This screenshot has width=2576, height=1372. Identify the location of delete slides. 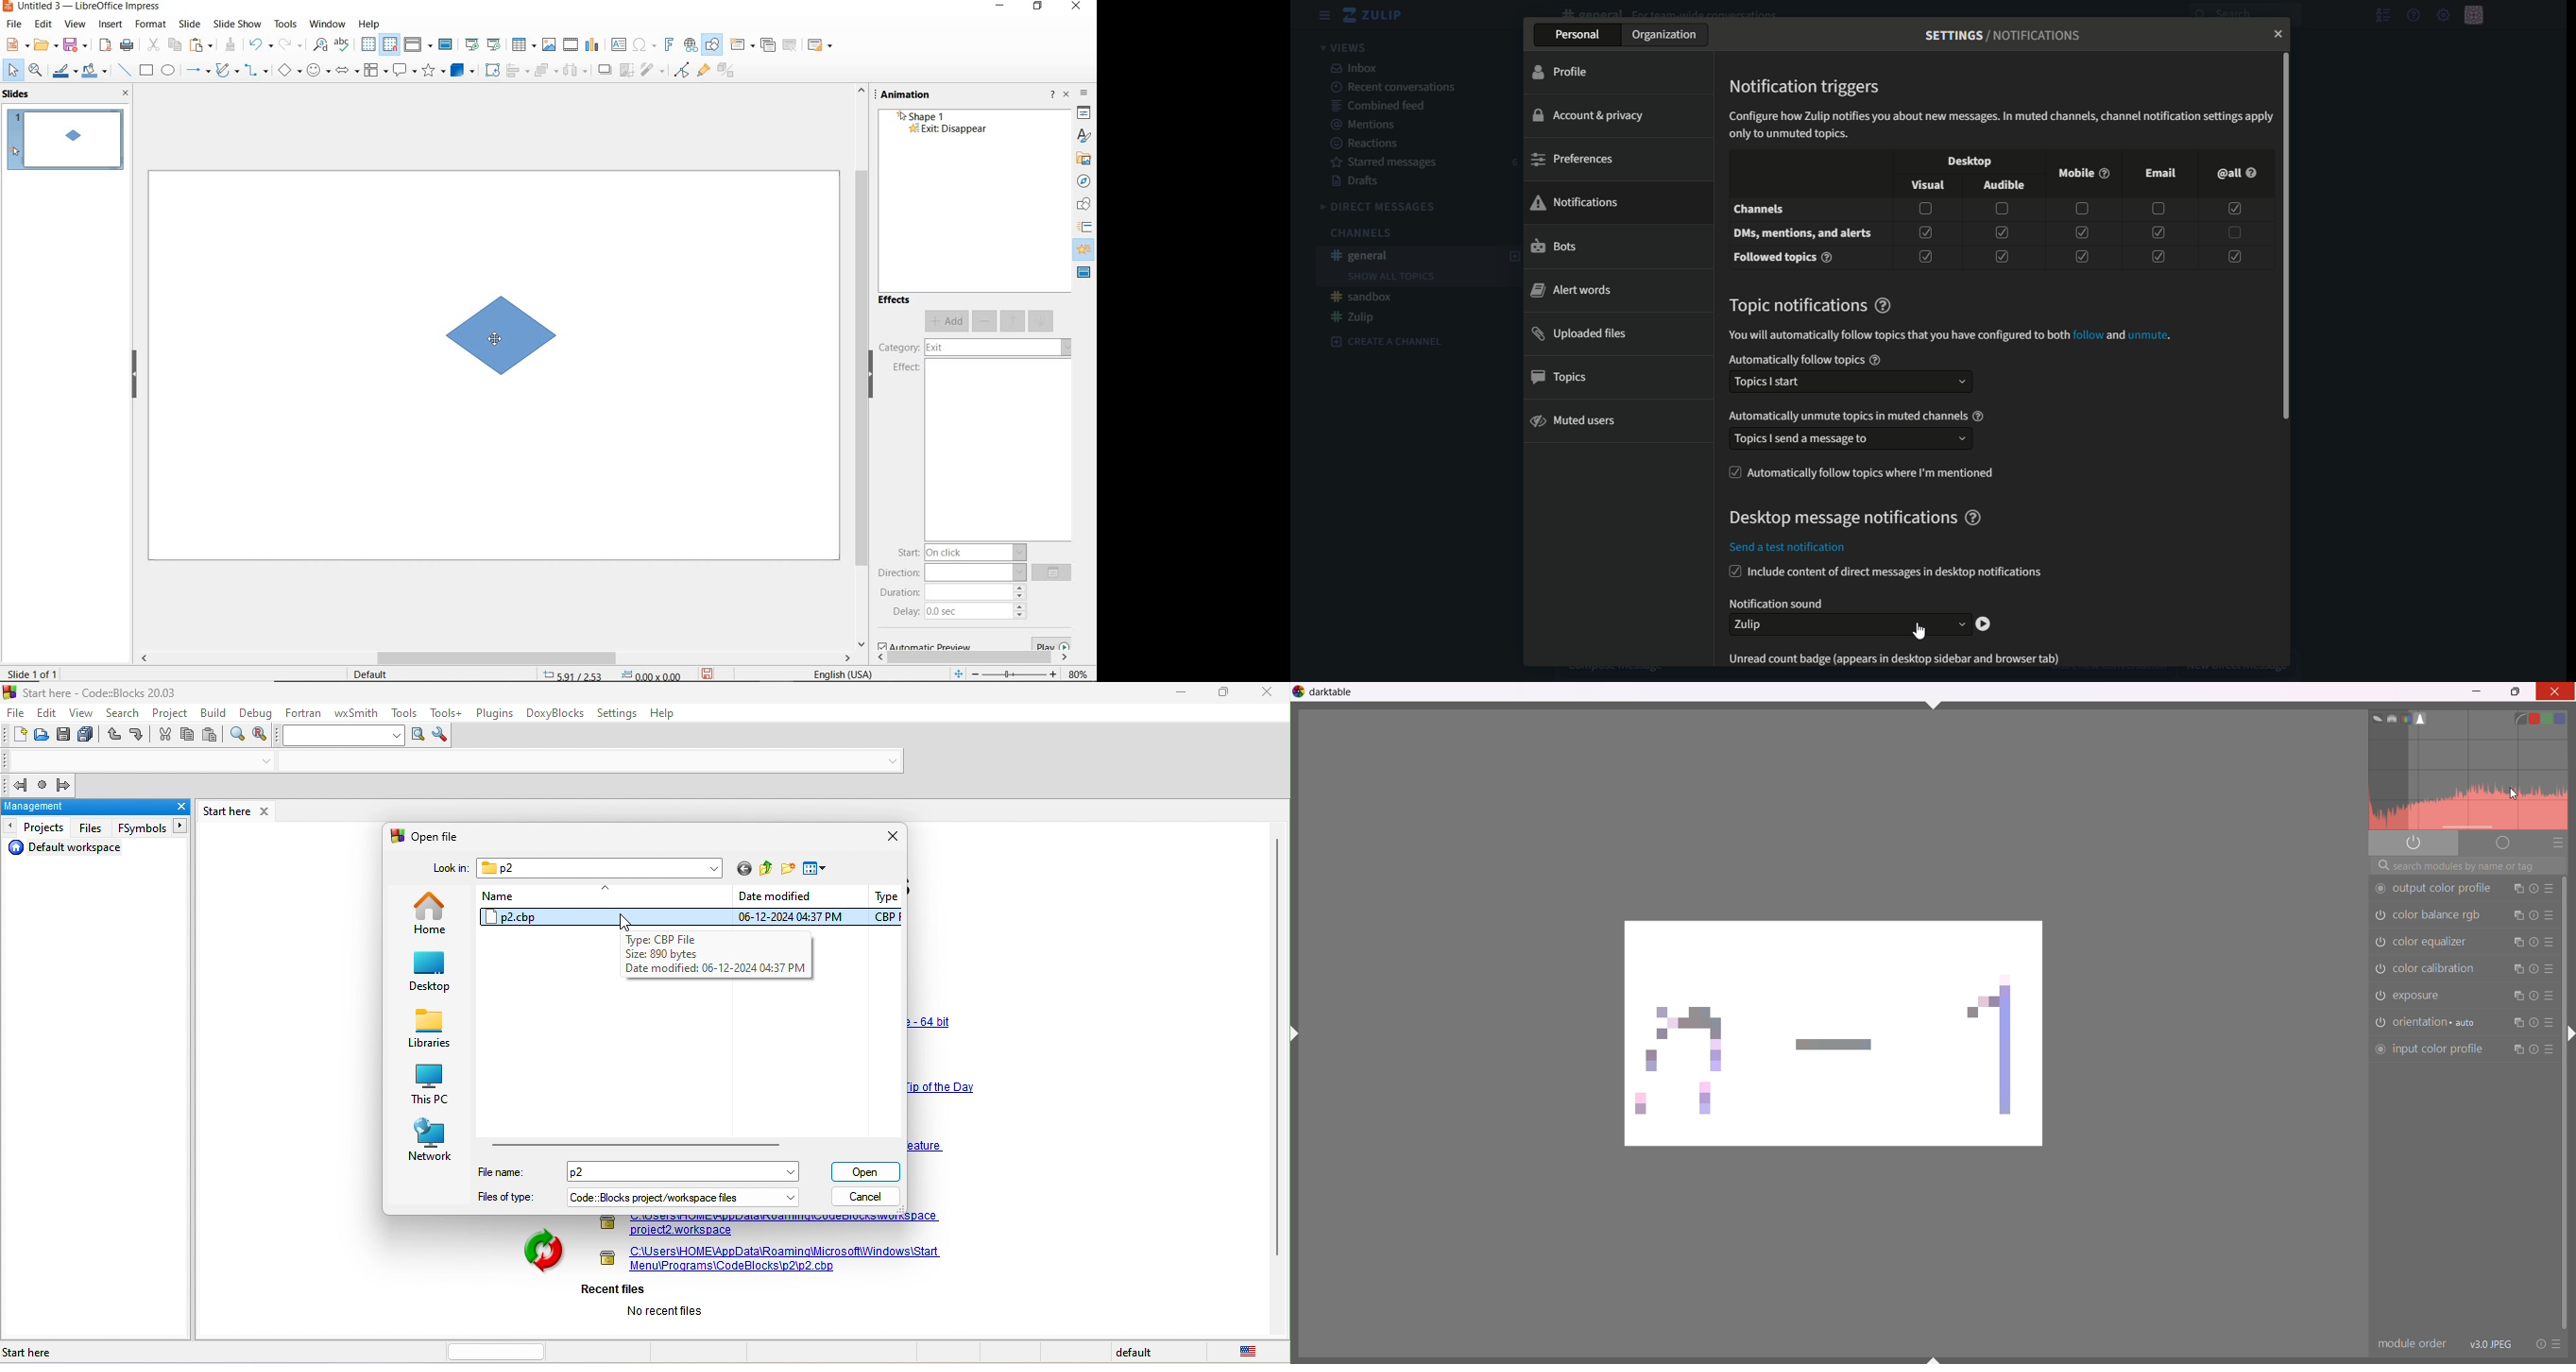
(791, 45).